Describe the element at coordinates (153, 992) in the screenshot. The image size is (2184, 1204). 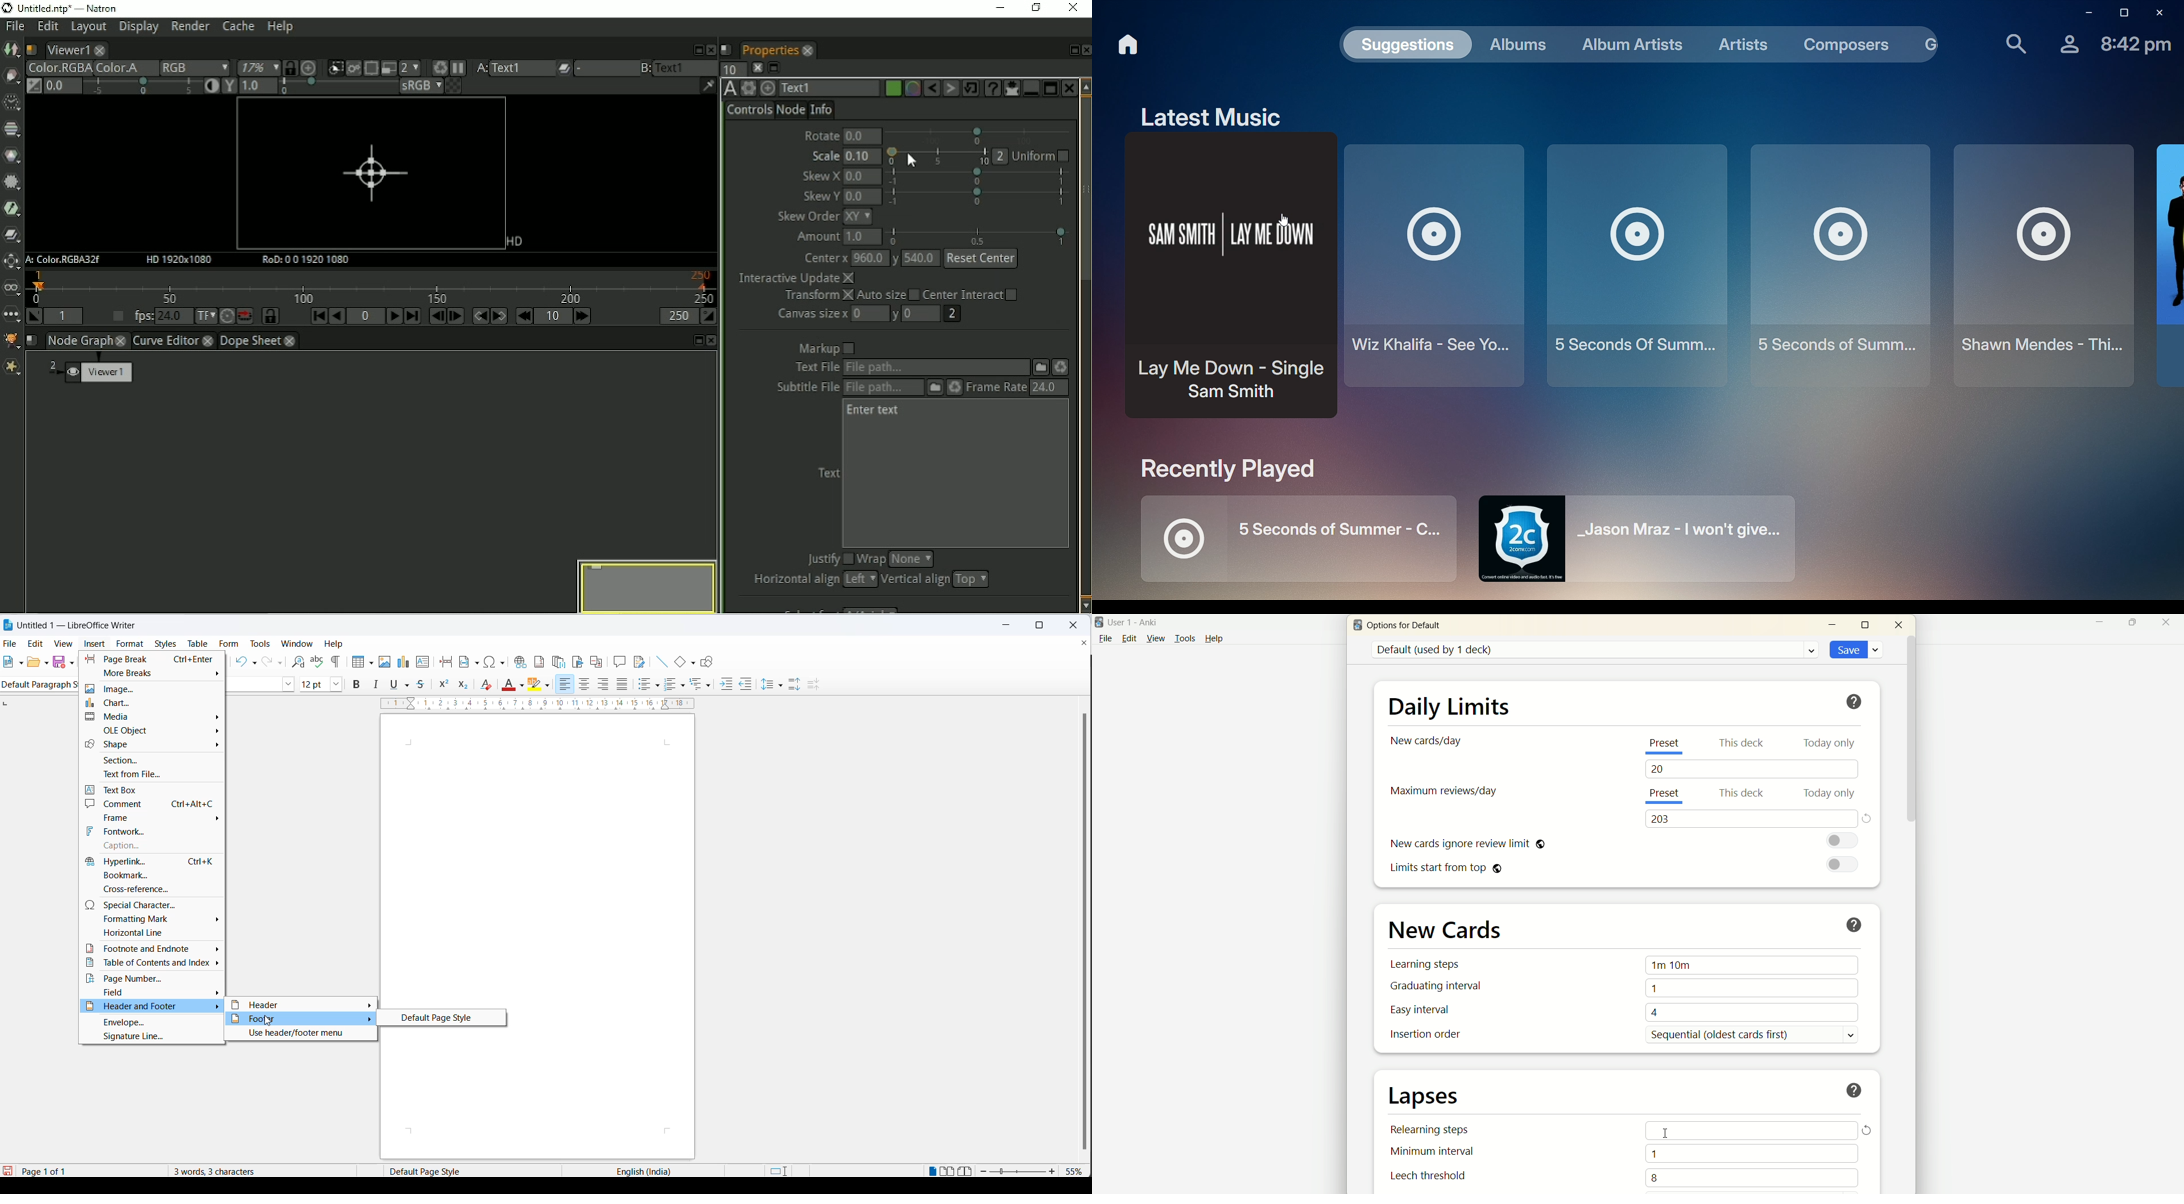
I see `field` at that location.